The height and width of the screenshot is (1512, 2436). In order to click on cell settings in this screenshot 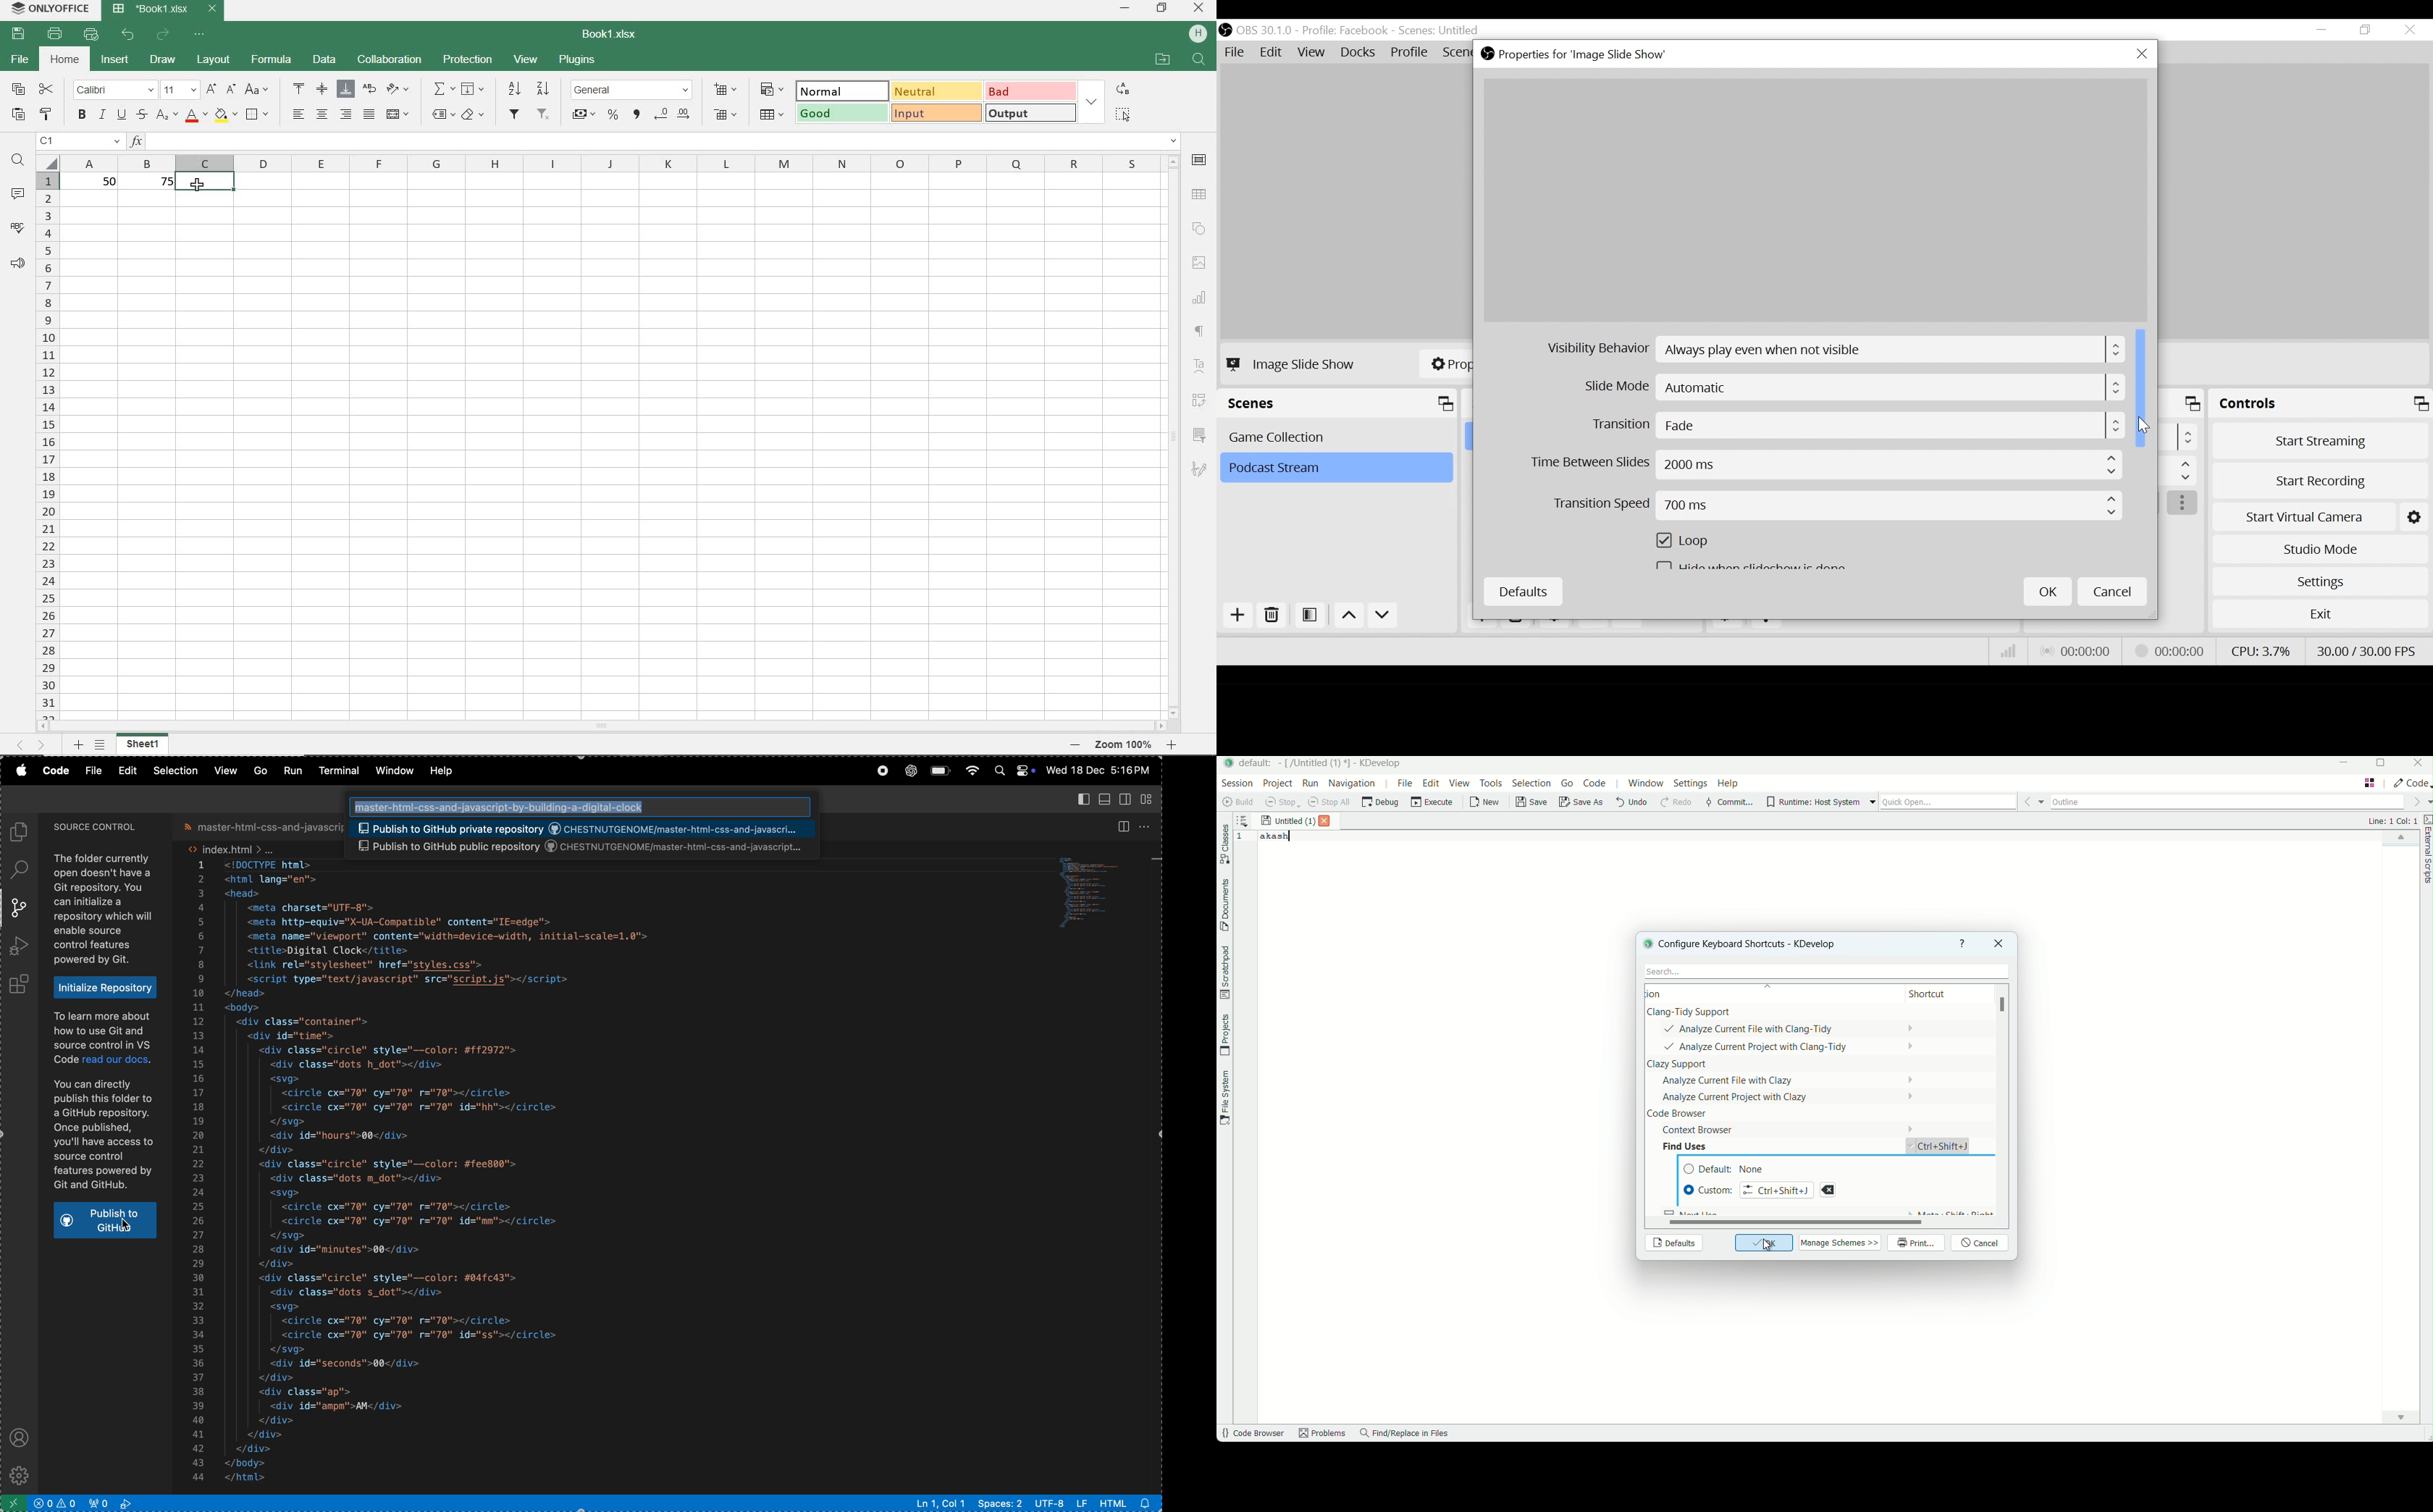, I will do `click(1199, 161)`.